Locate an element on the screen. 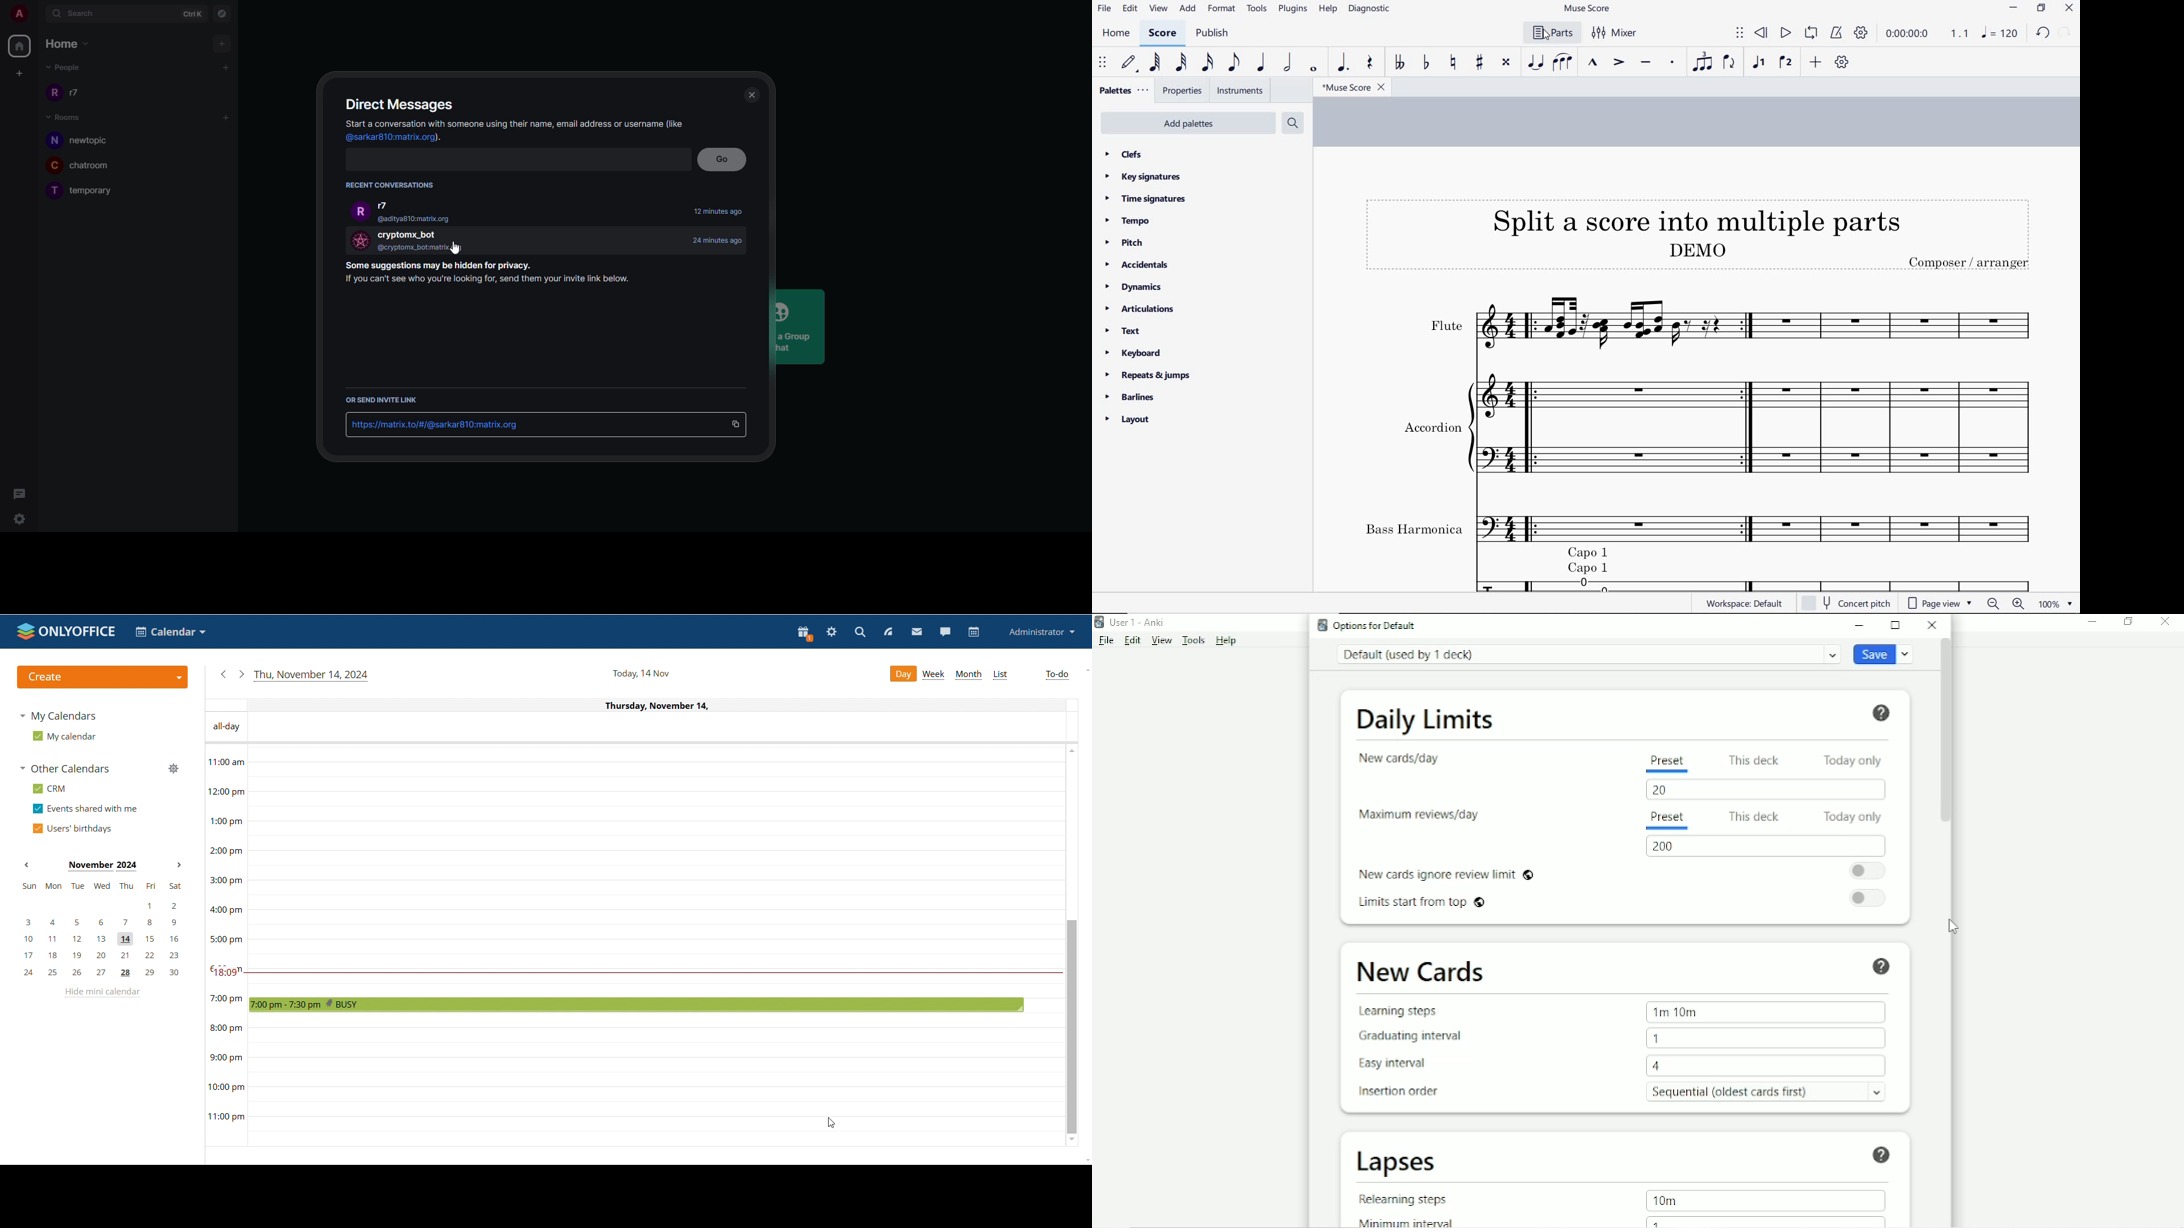 This screenshot has height=1232, width=2184. toggle flat is located at coordinates (1425, 63).